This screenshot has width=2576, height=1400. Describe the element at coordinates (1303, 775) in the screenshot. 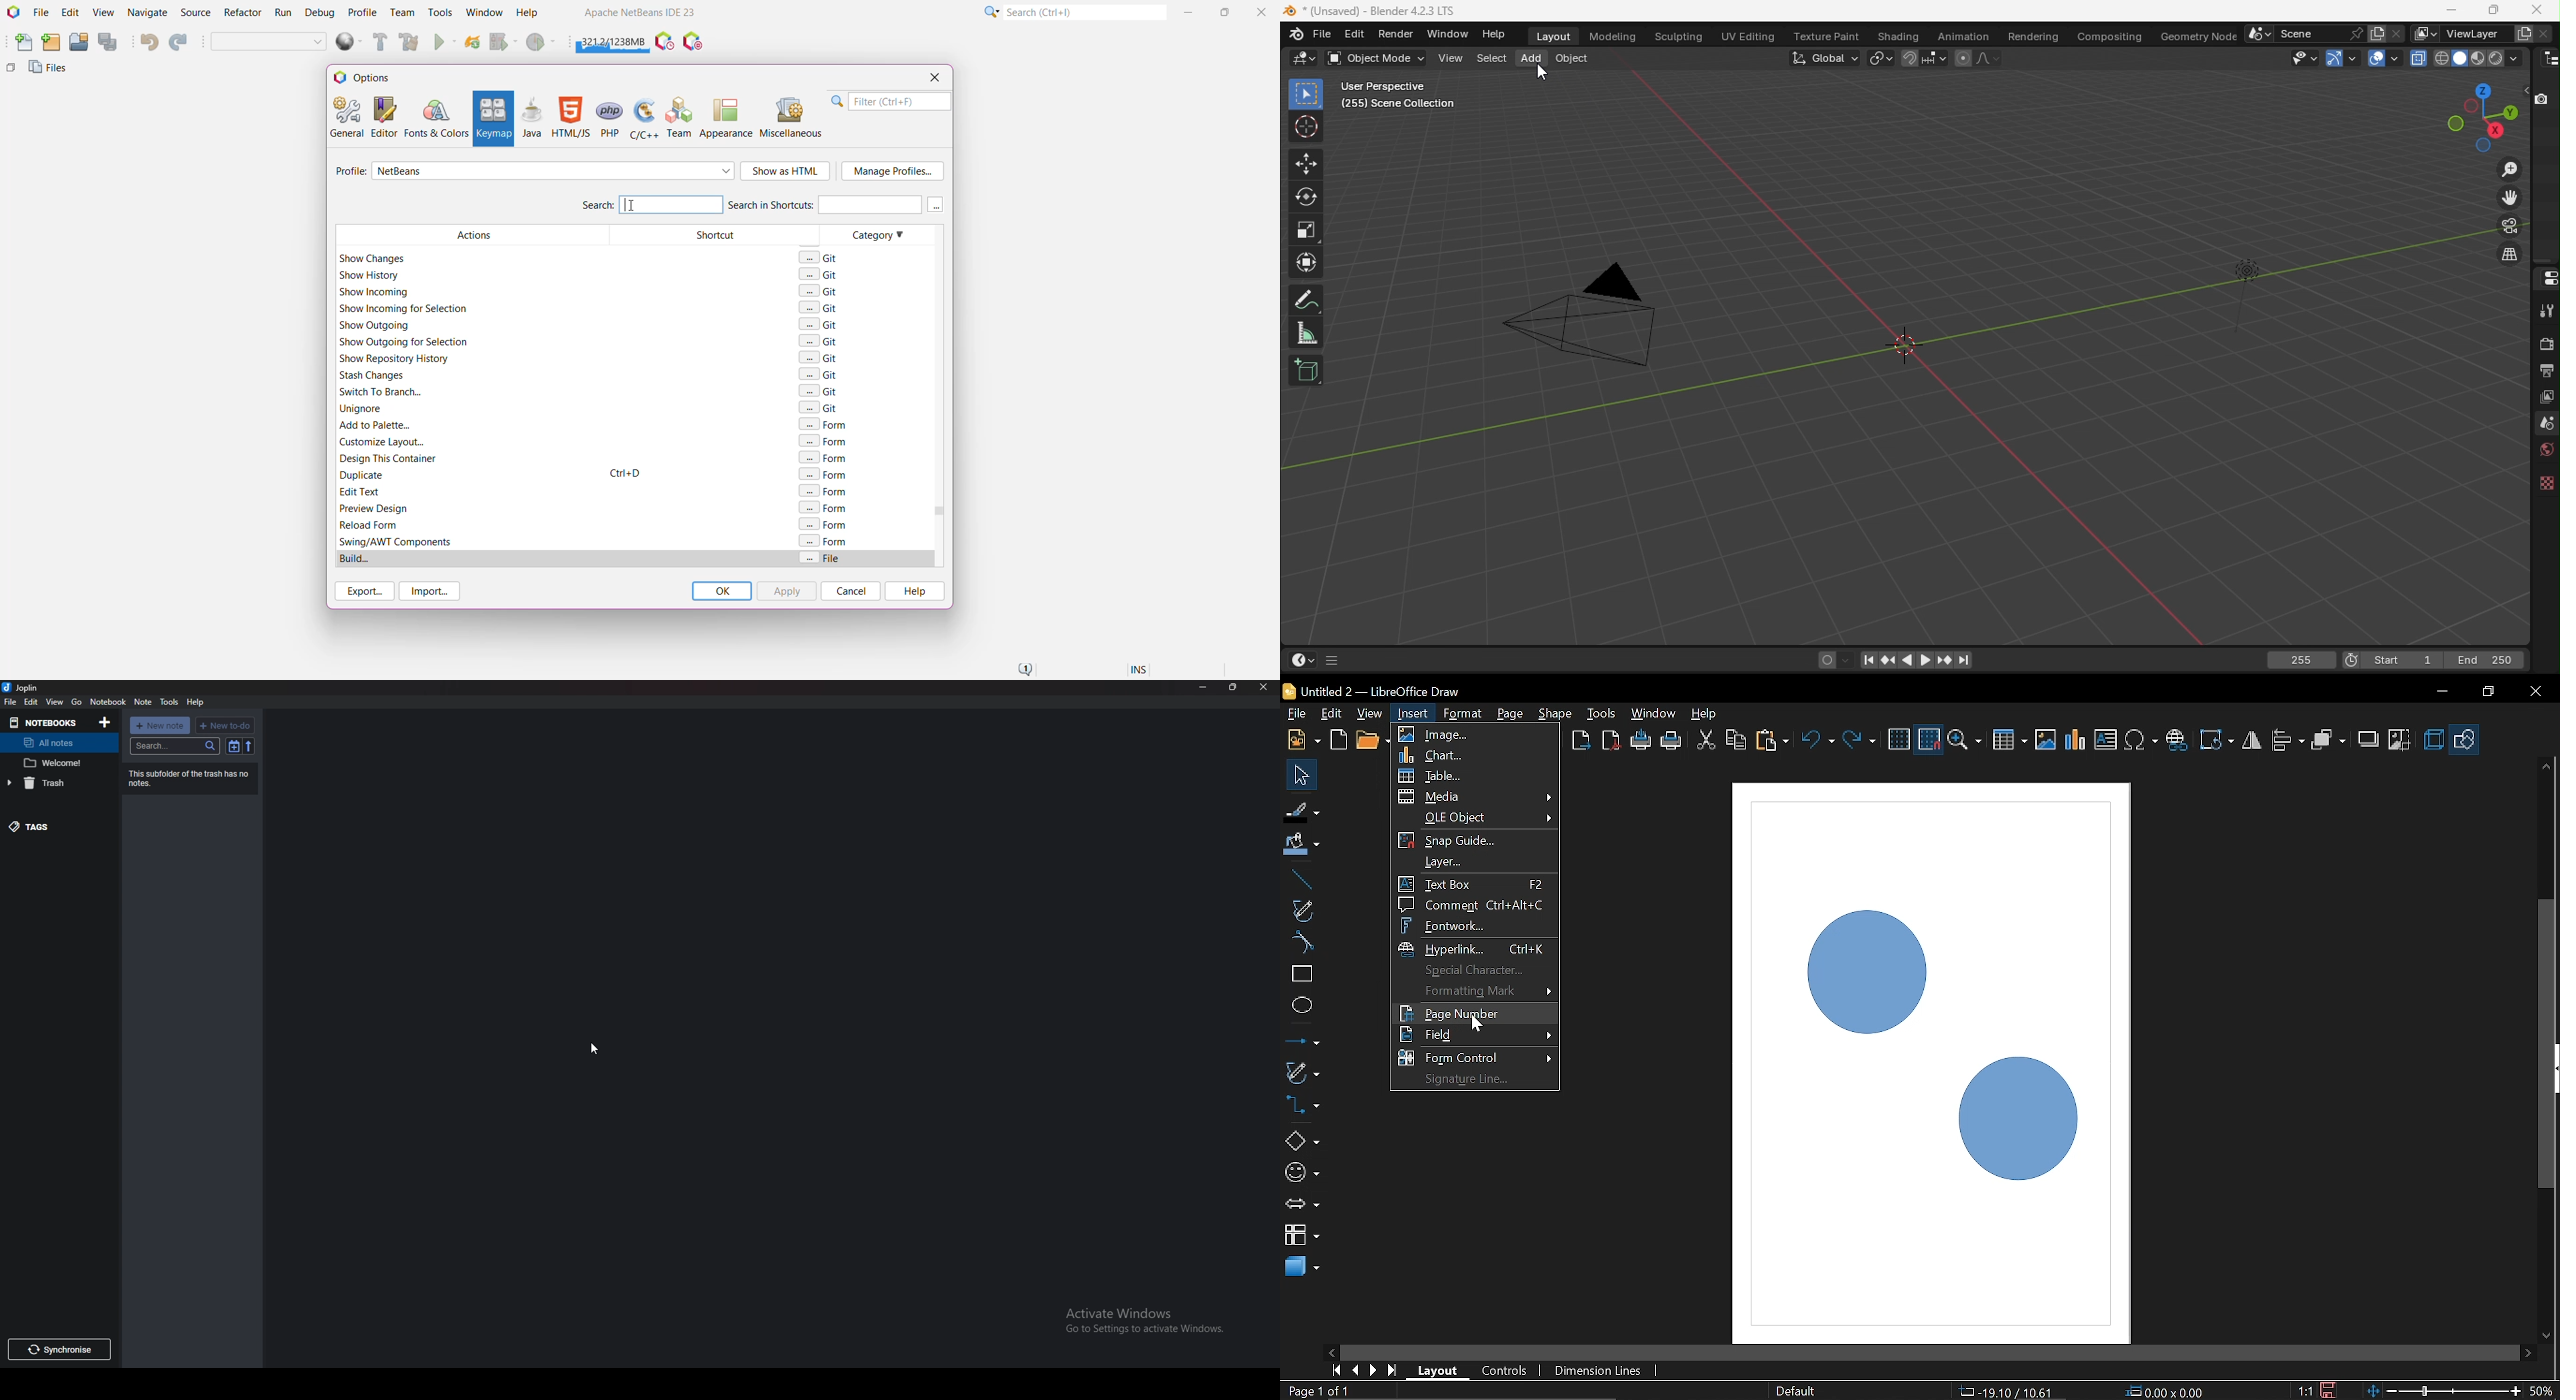

I see `Select` at that location.